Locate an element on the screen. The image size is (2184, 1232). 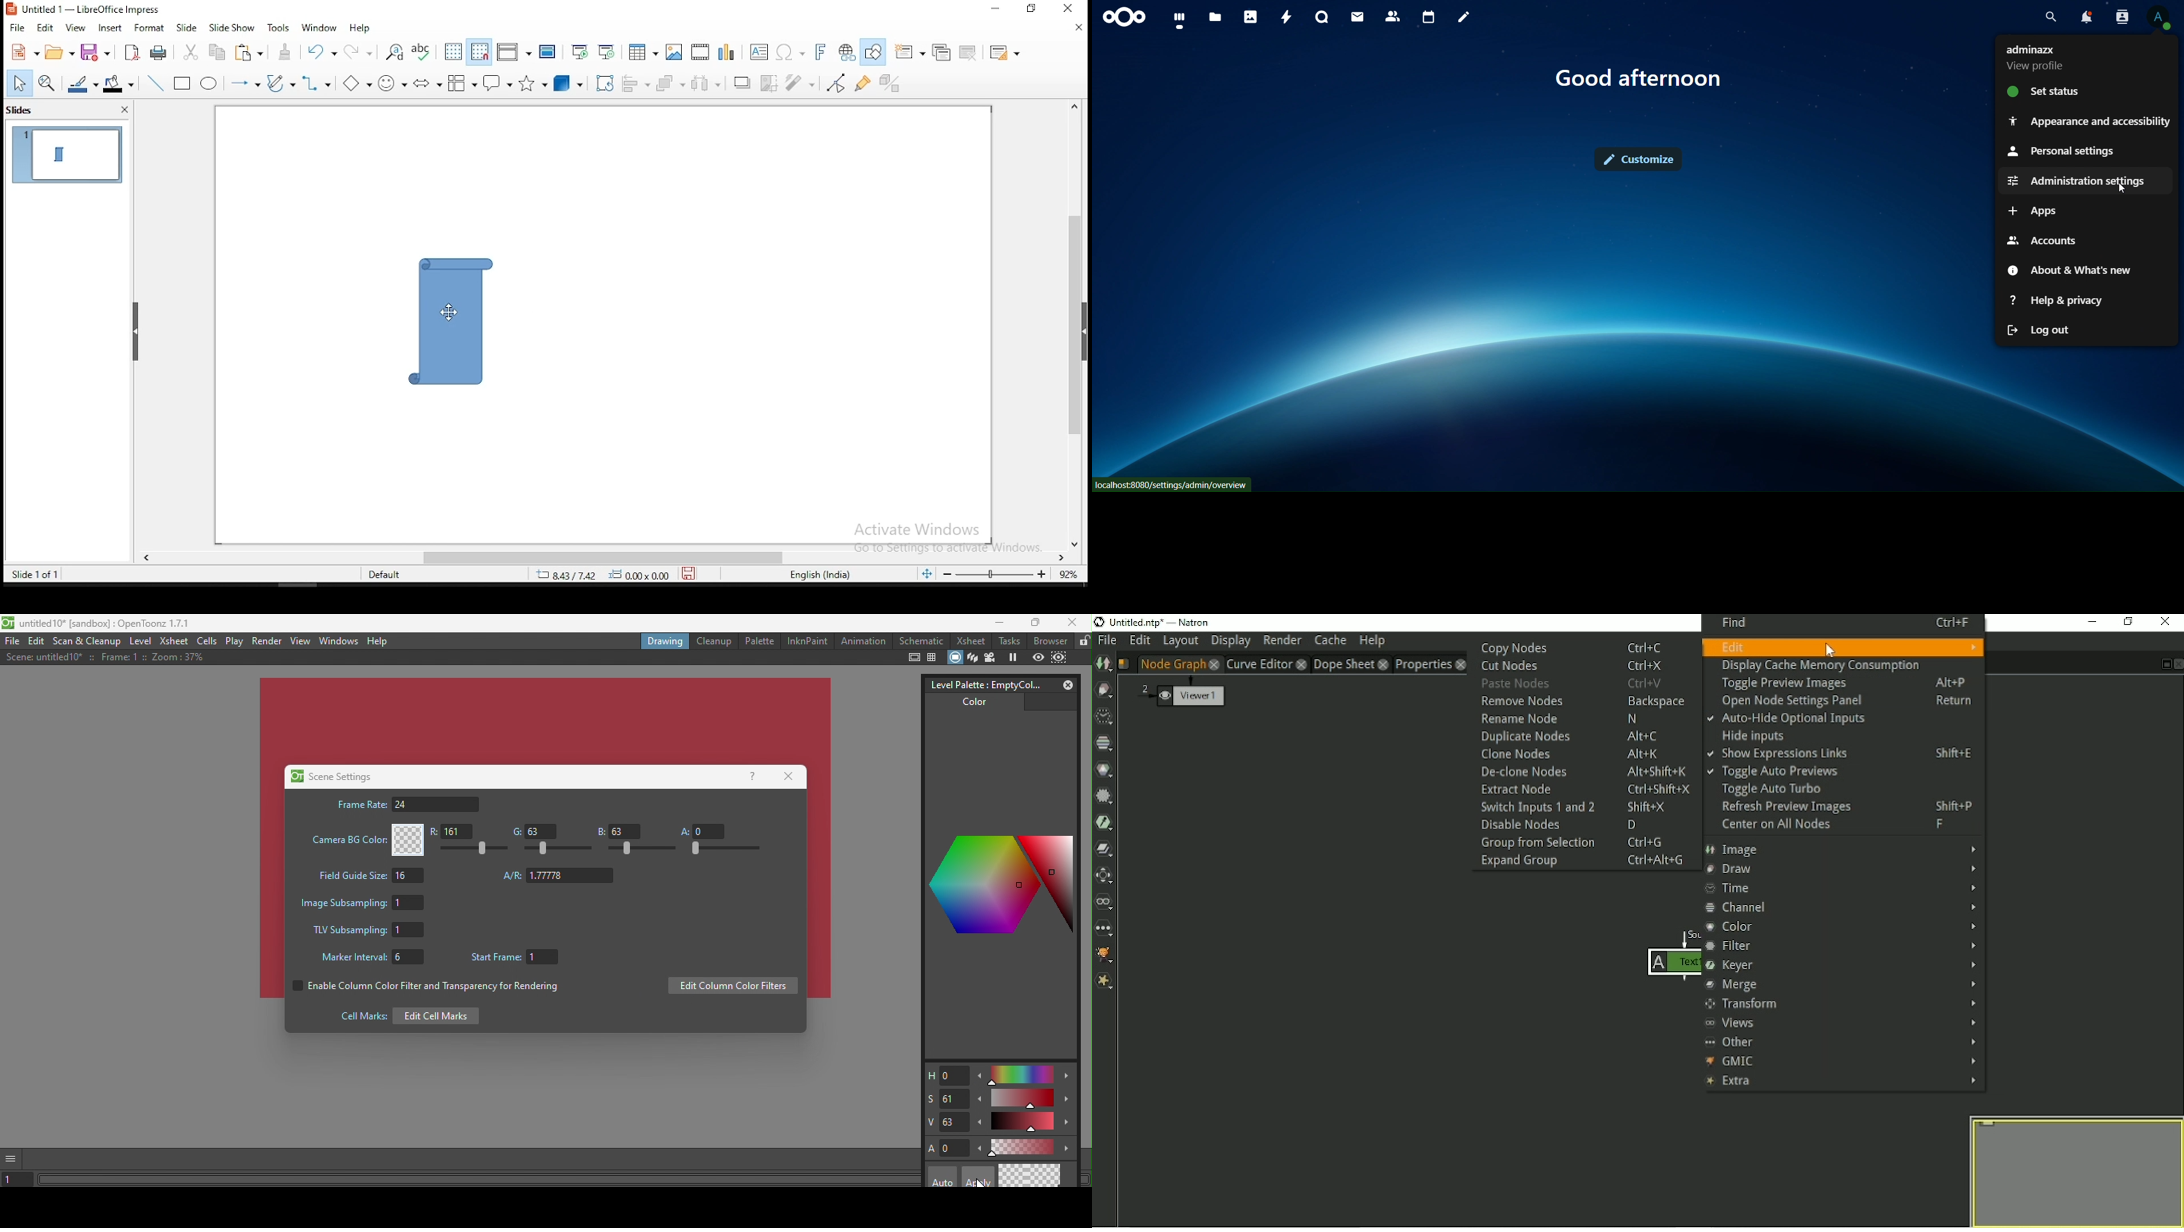
A is located at coordinates (702, 831).